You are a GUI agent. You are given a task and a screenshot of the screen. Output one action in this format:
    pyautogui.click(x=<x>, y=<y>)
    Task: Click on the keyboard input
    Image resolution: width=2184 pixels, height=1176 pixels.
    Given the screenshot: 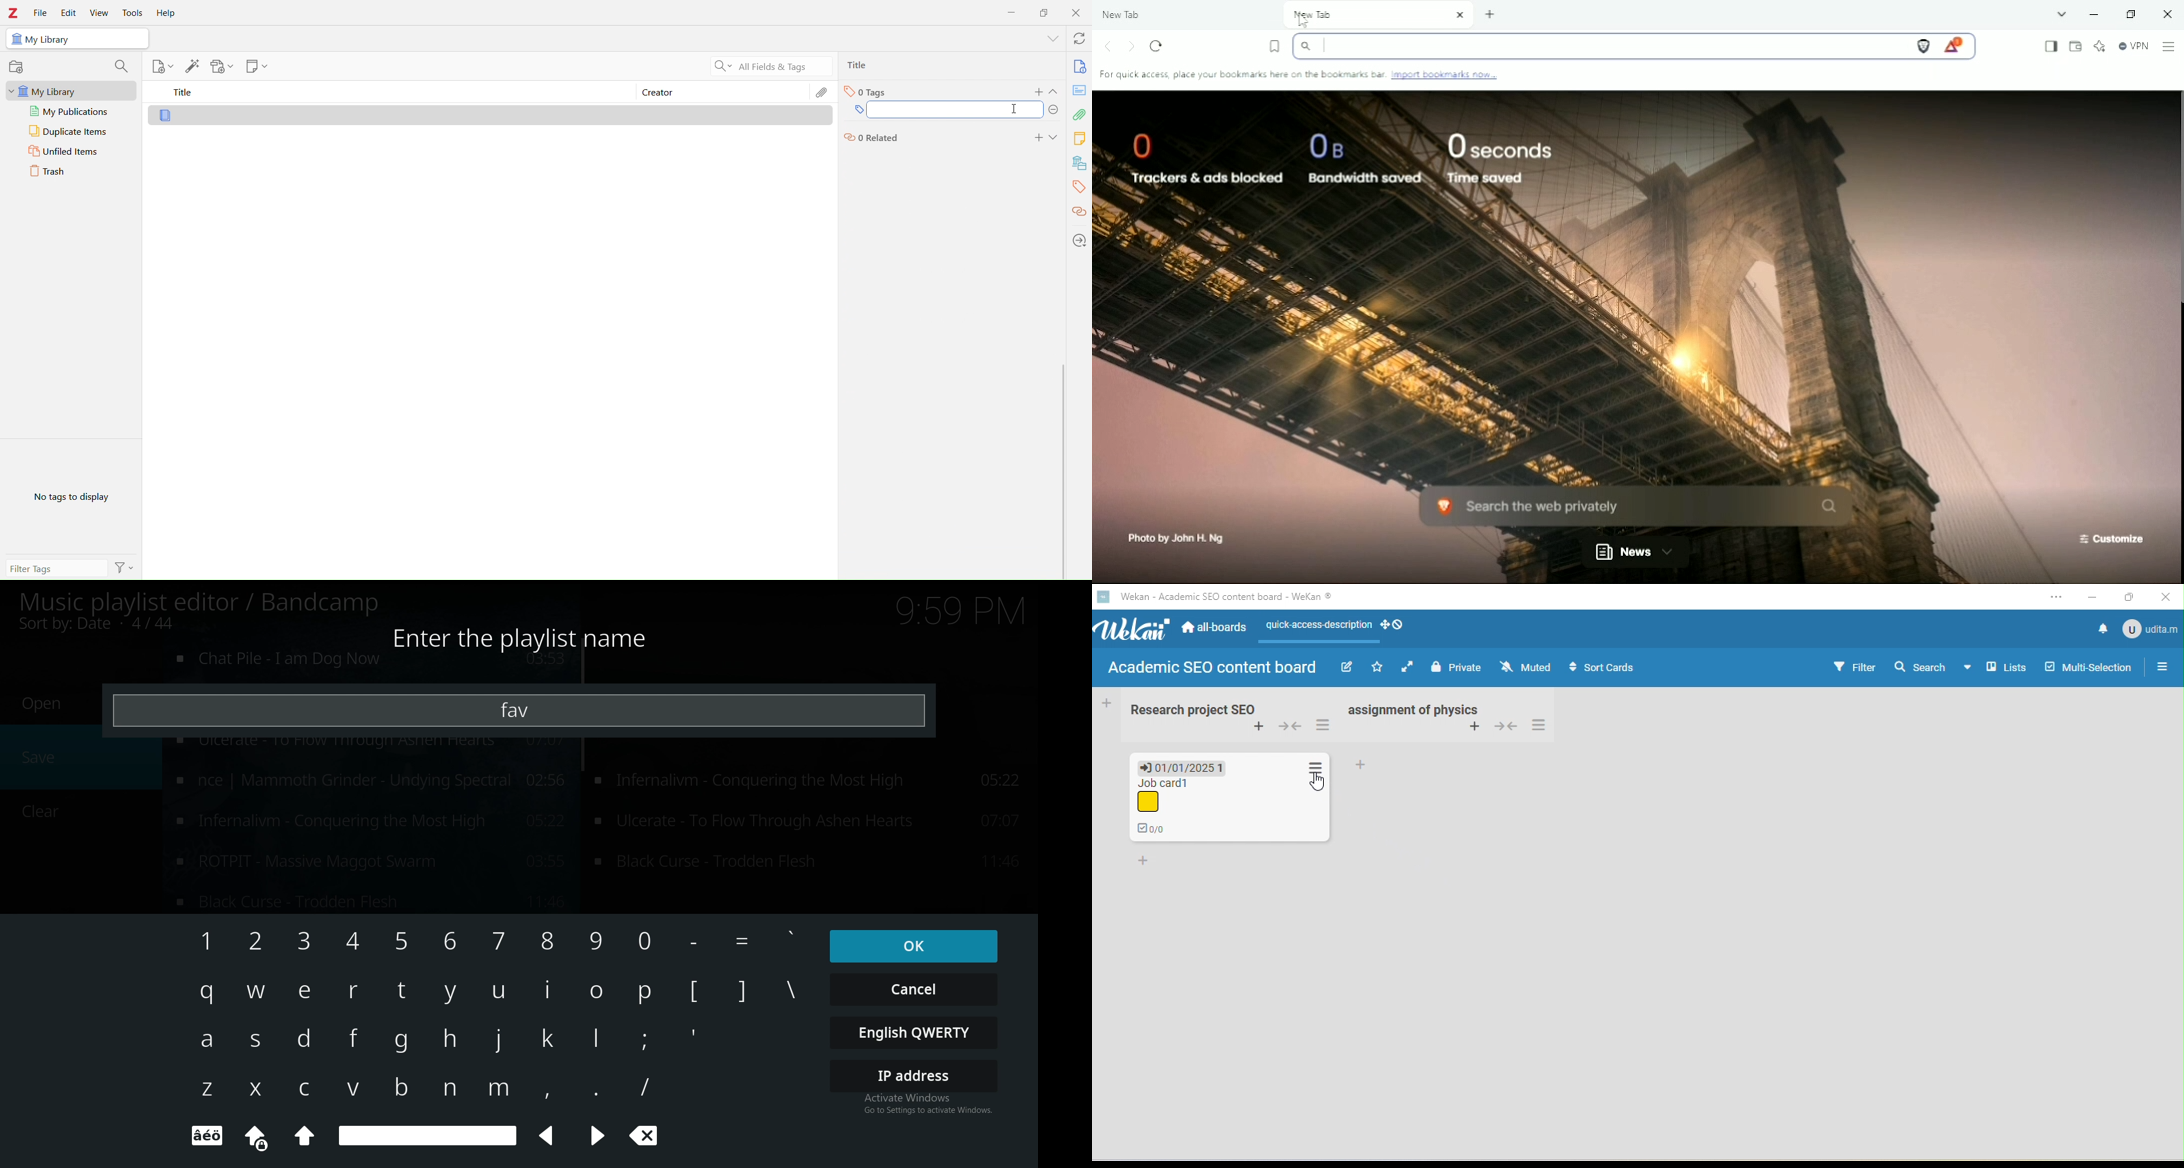 What is the action you would take?
    pyautogui.click(x=501, y=1041)
    